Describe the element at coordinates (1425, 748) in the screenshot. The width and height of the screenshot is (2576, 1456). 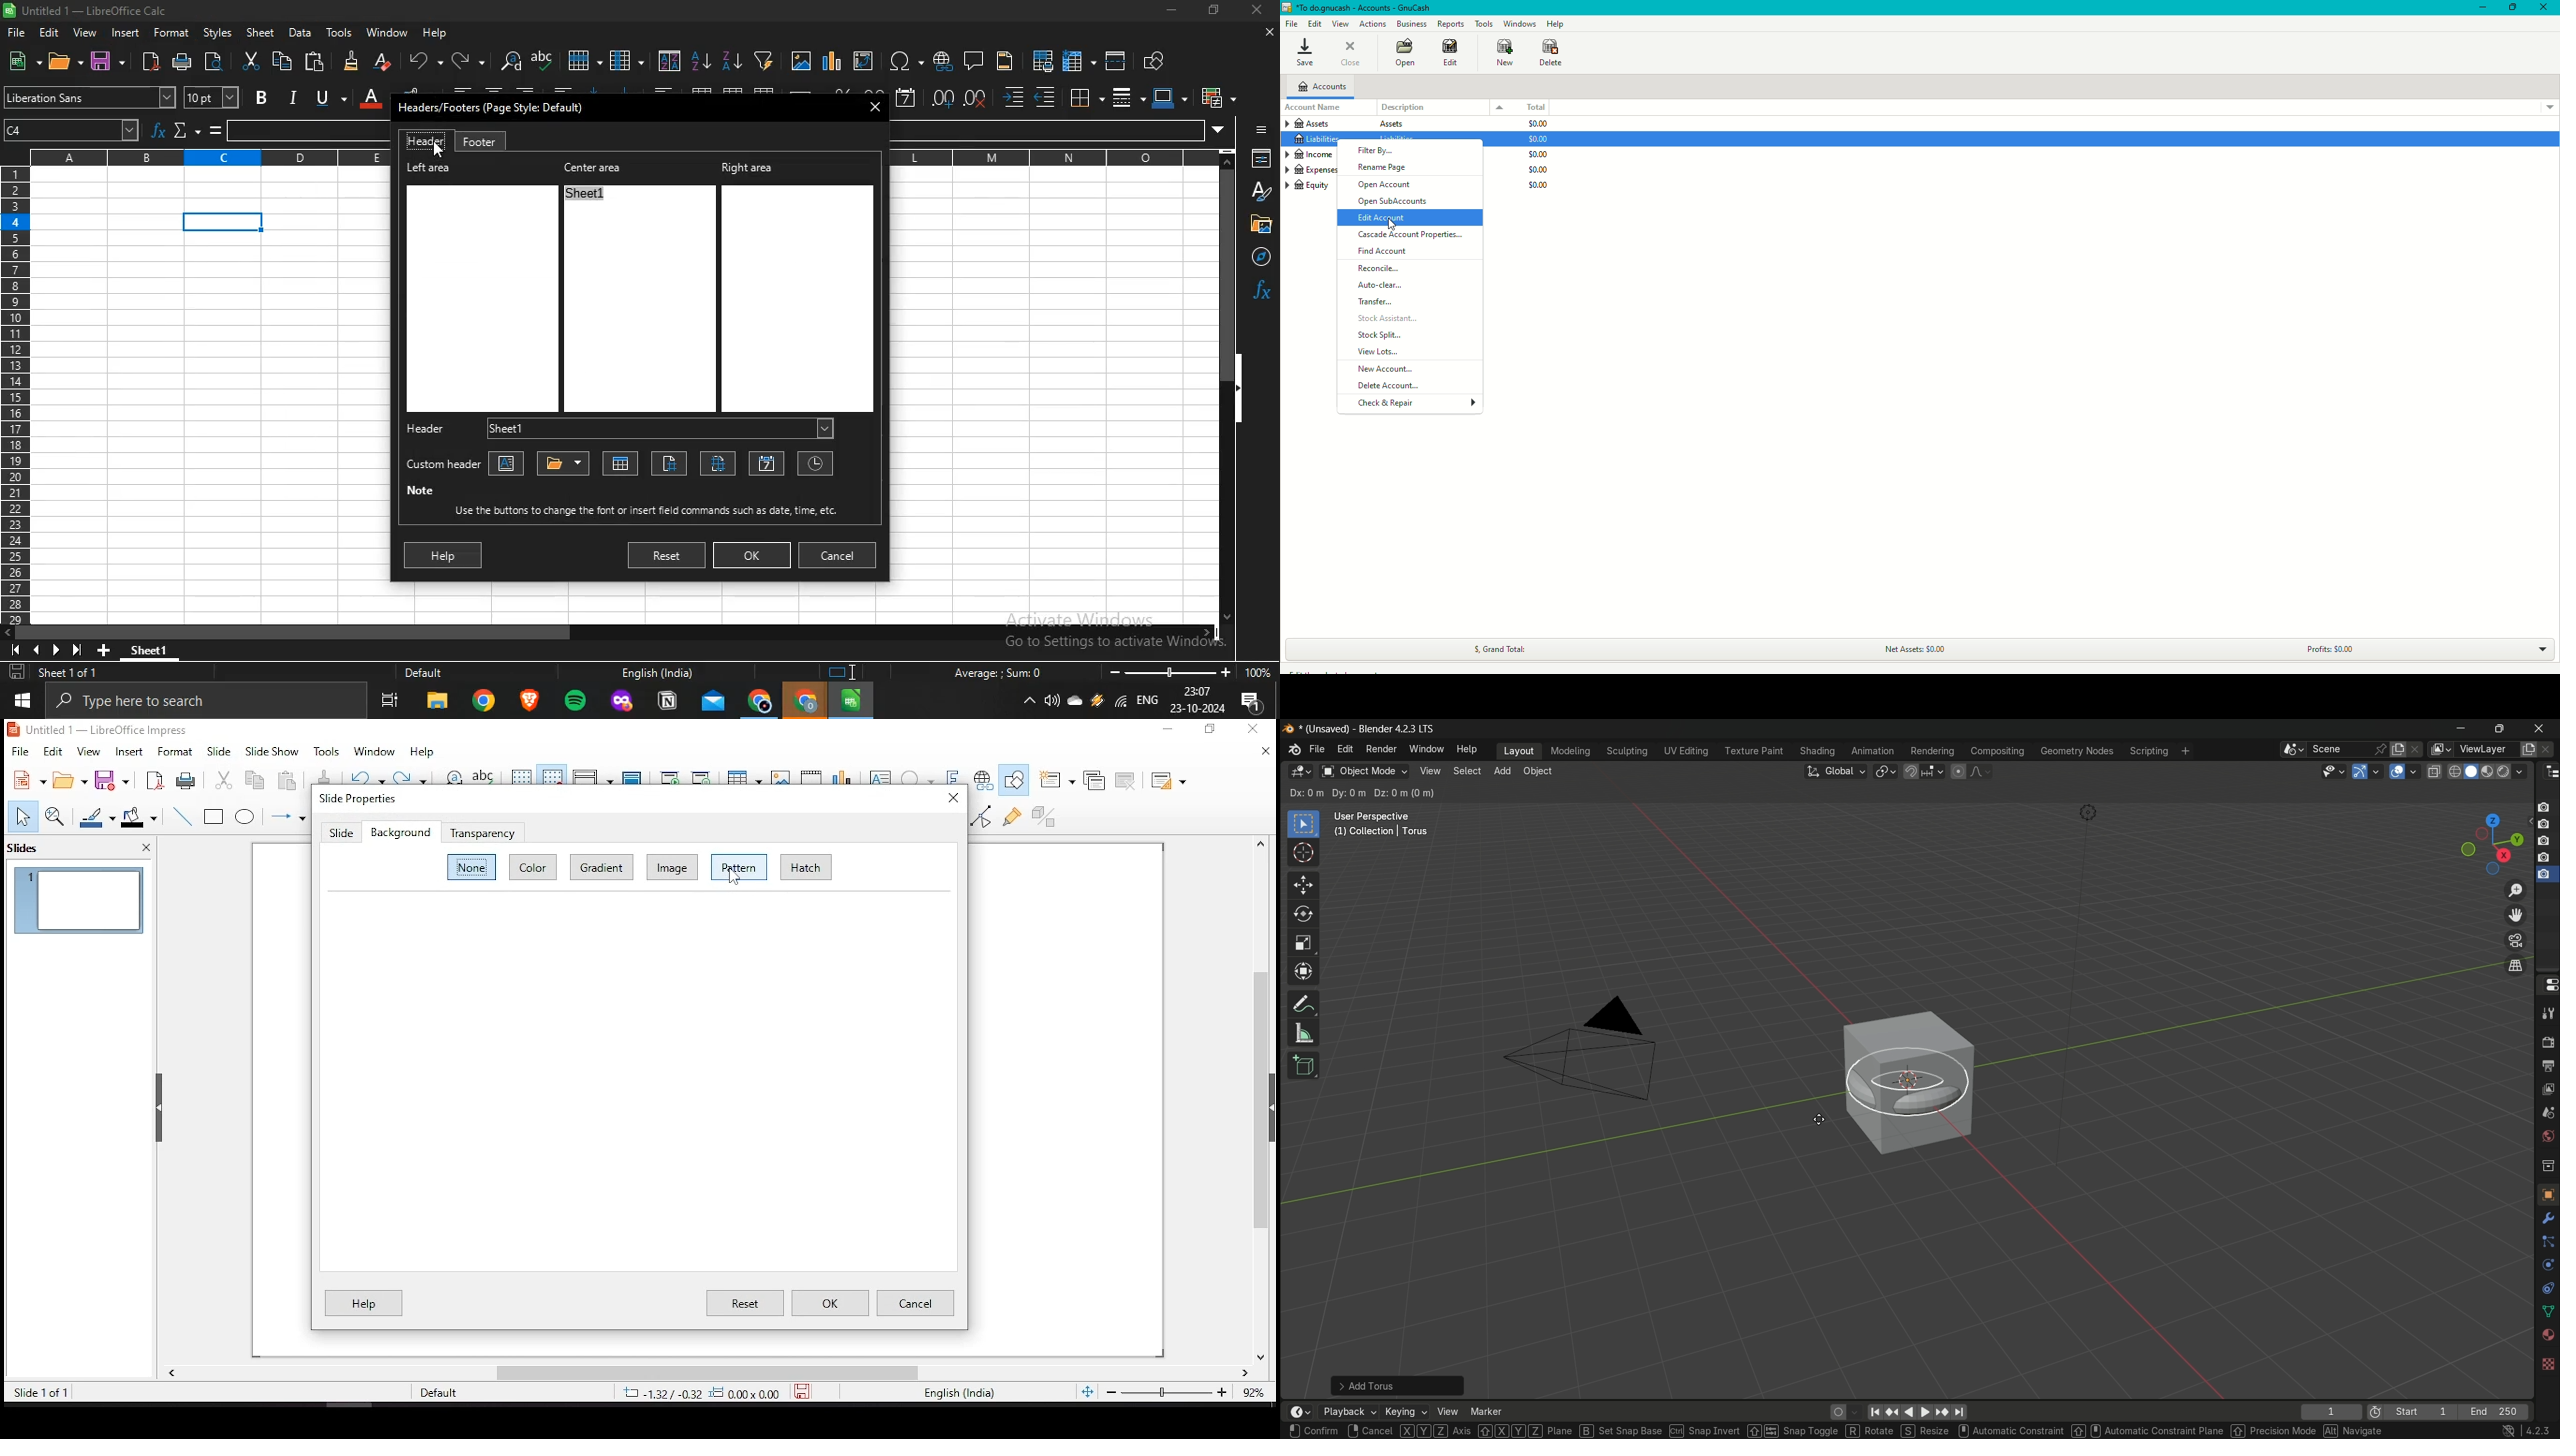
I see `window menu` at that location.